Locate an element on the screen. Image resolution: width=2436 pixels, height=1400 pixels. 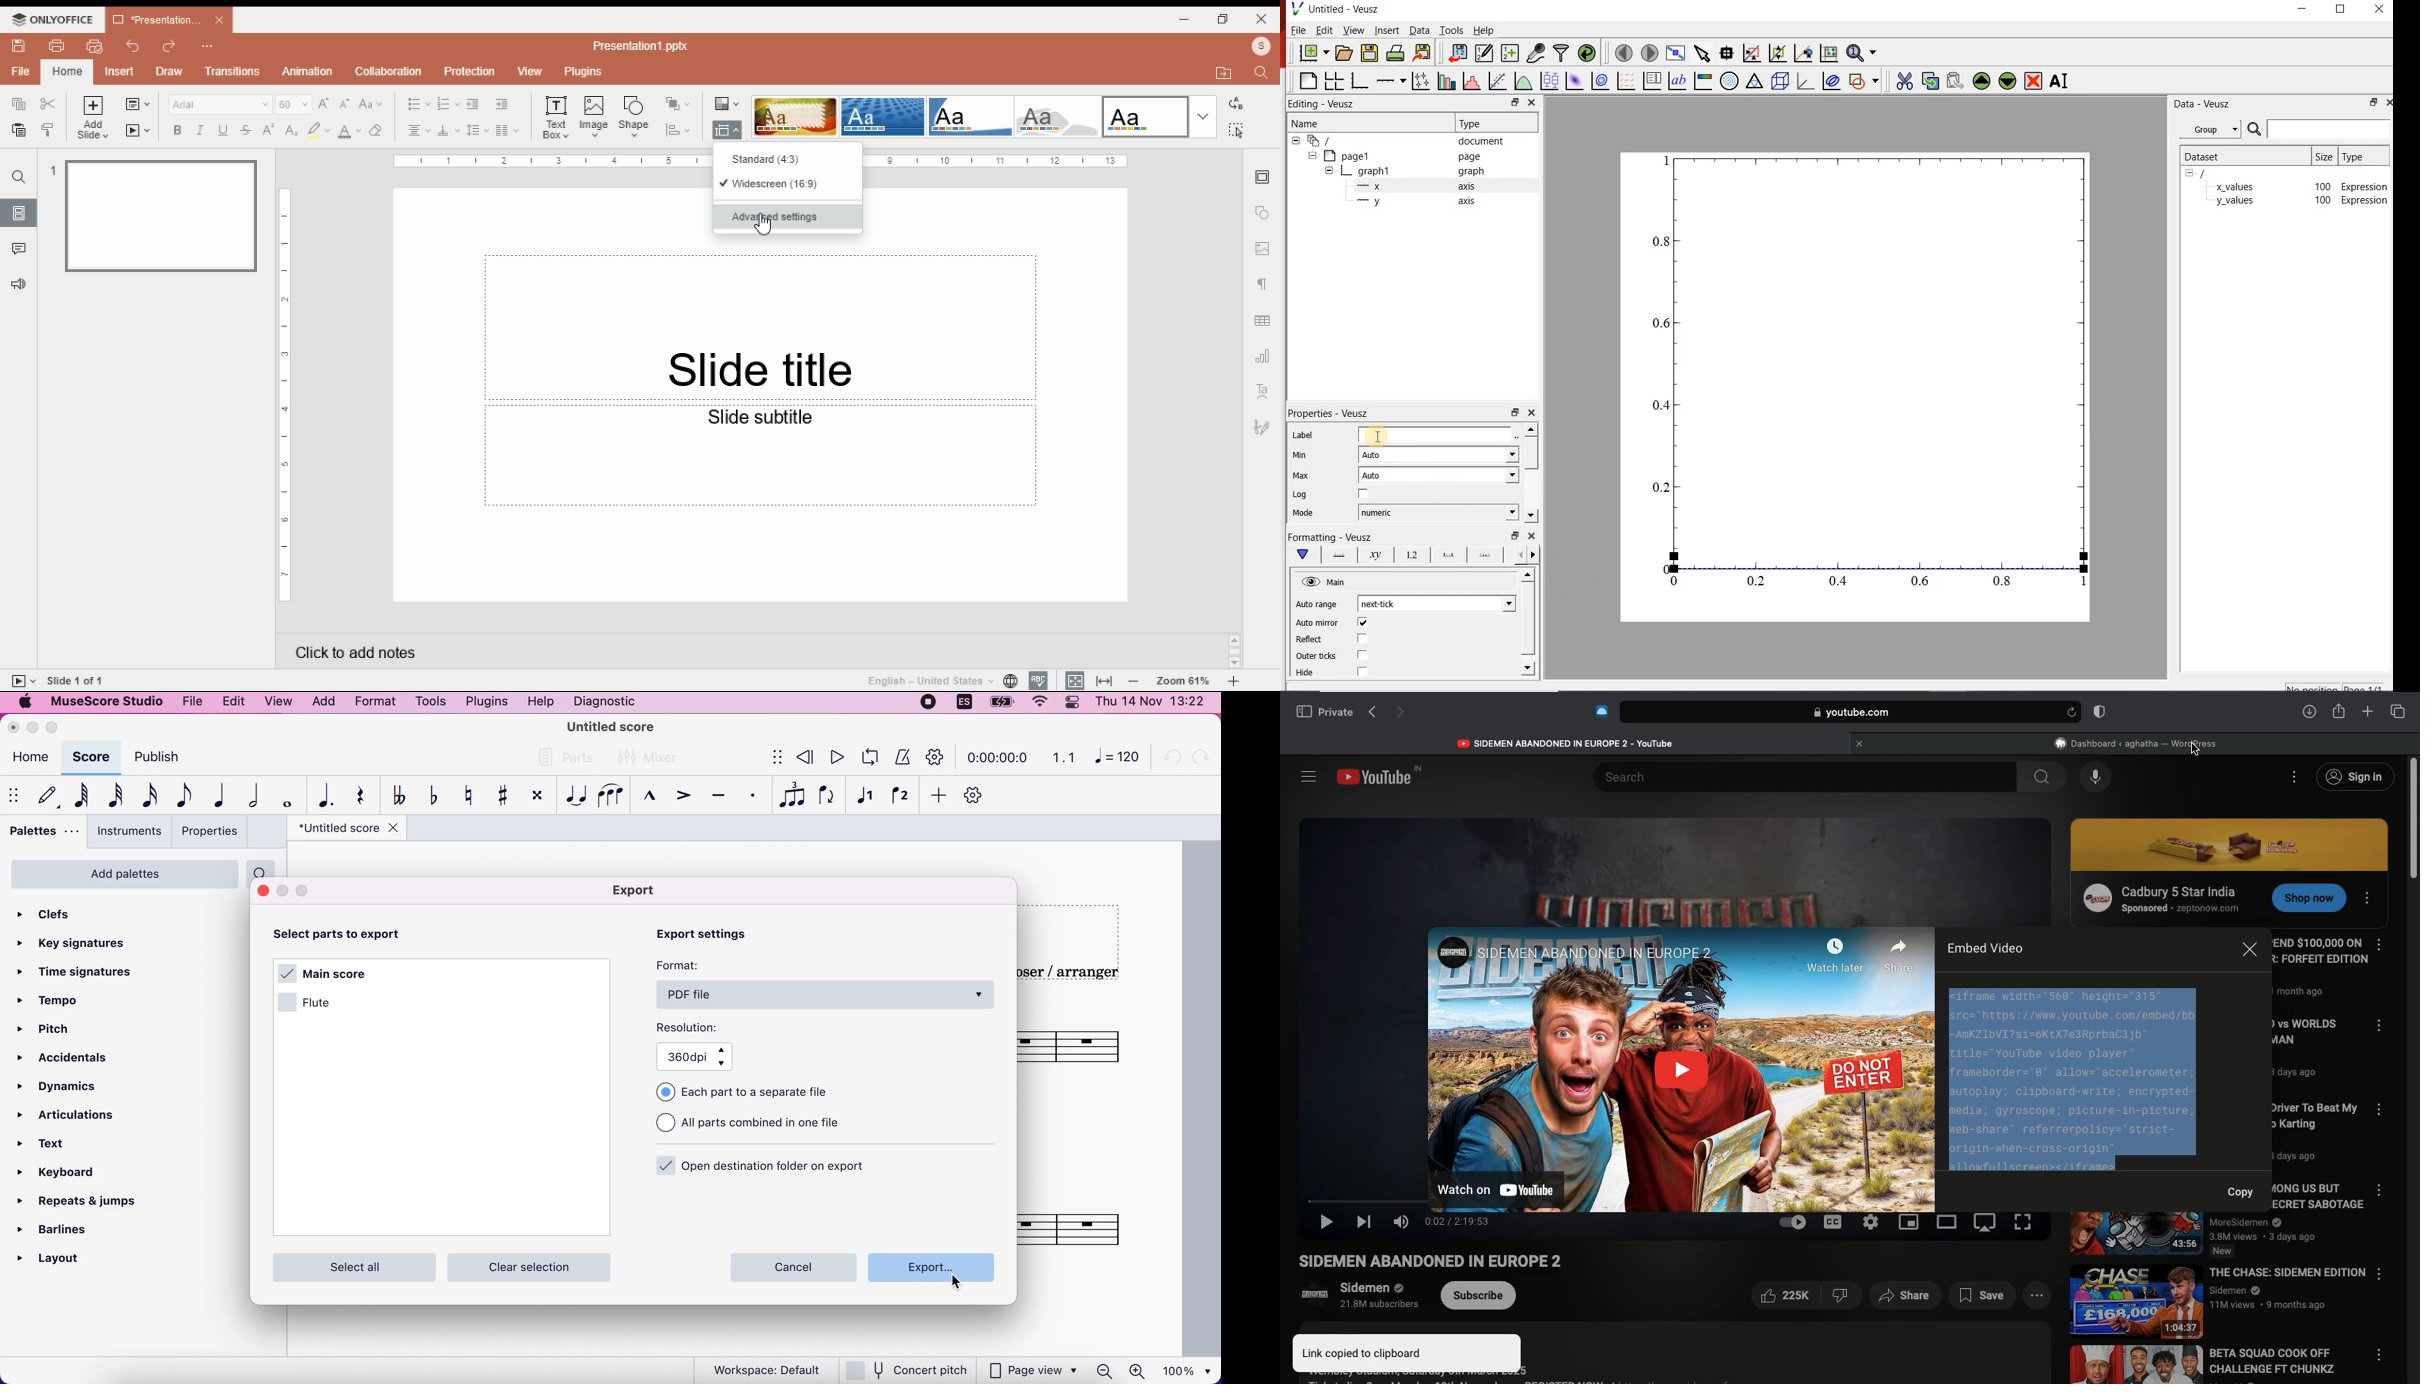
wifi is located at coordinates (1032, 702).